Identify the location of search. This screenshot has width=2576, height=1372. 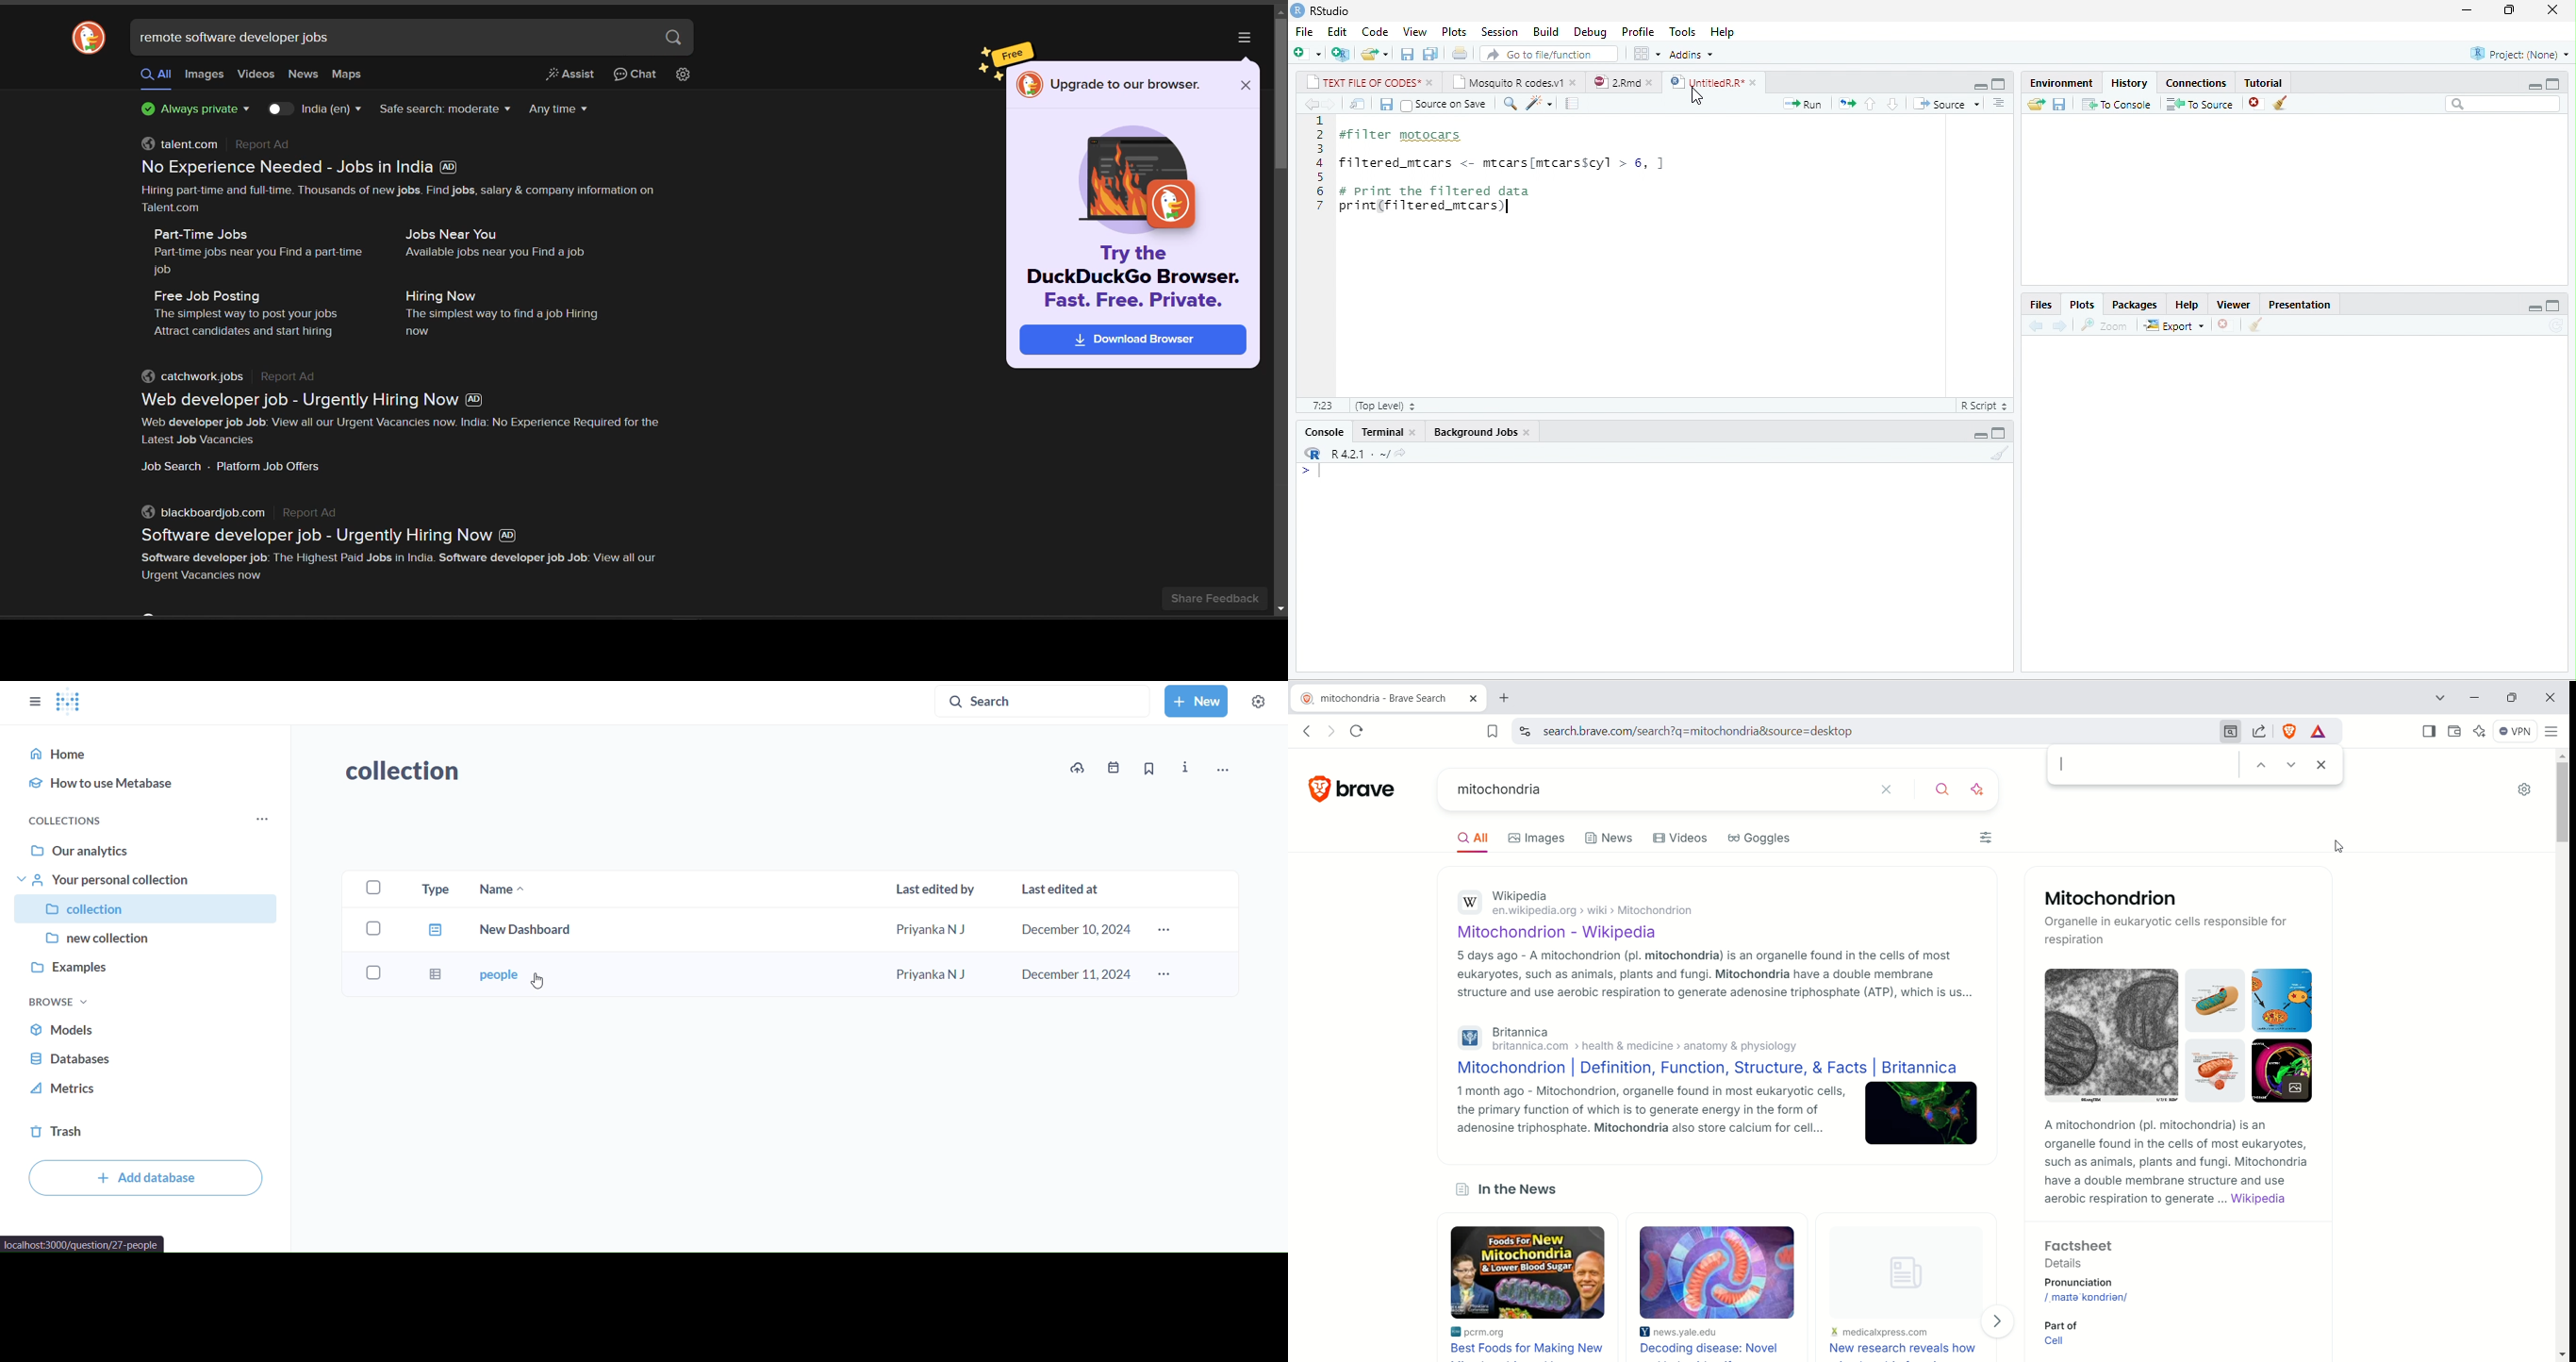
(1510, 104).